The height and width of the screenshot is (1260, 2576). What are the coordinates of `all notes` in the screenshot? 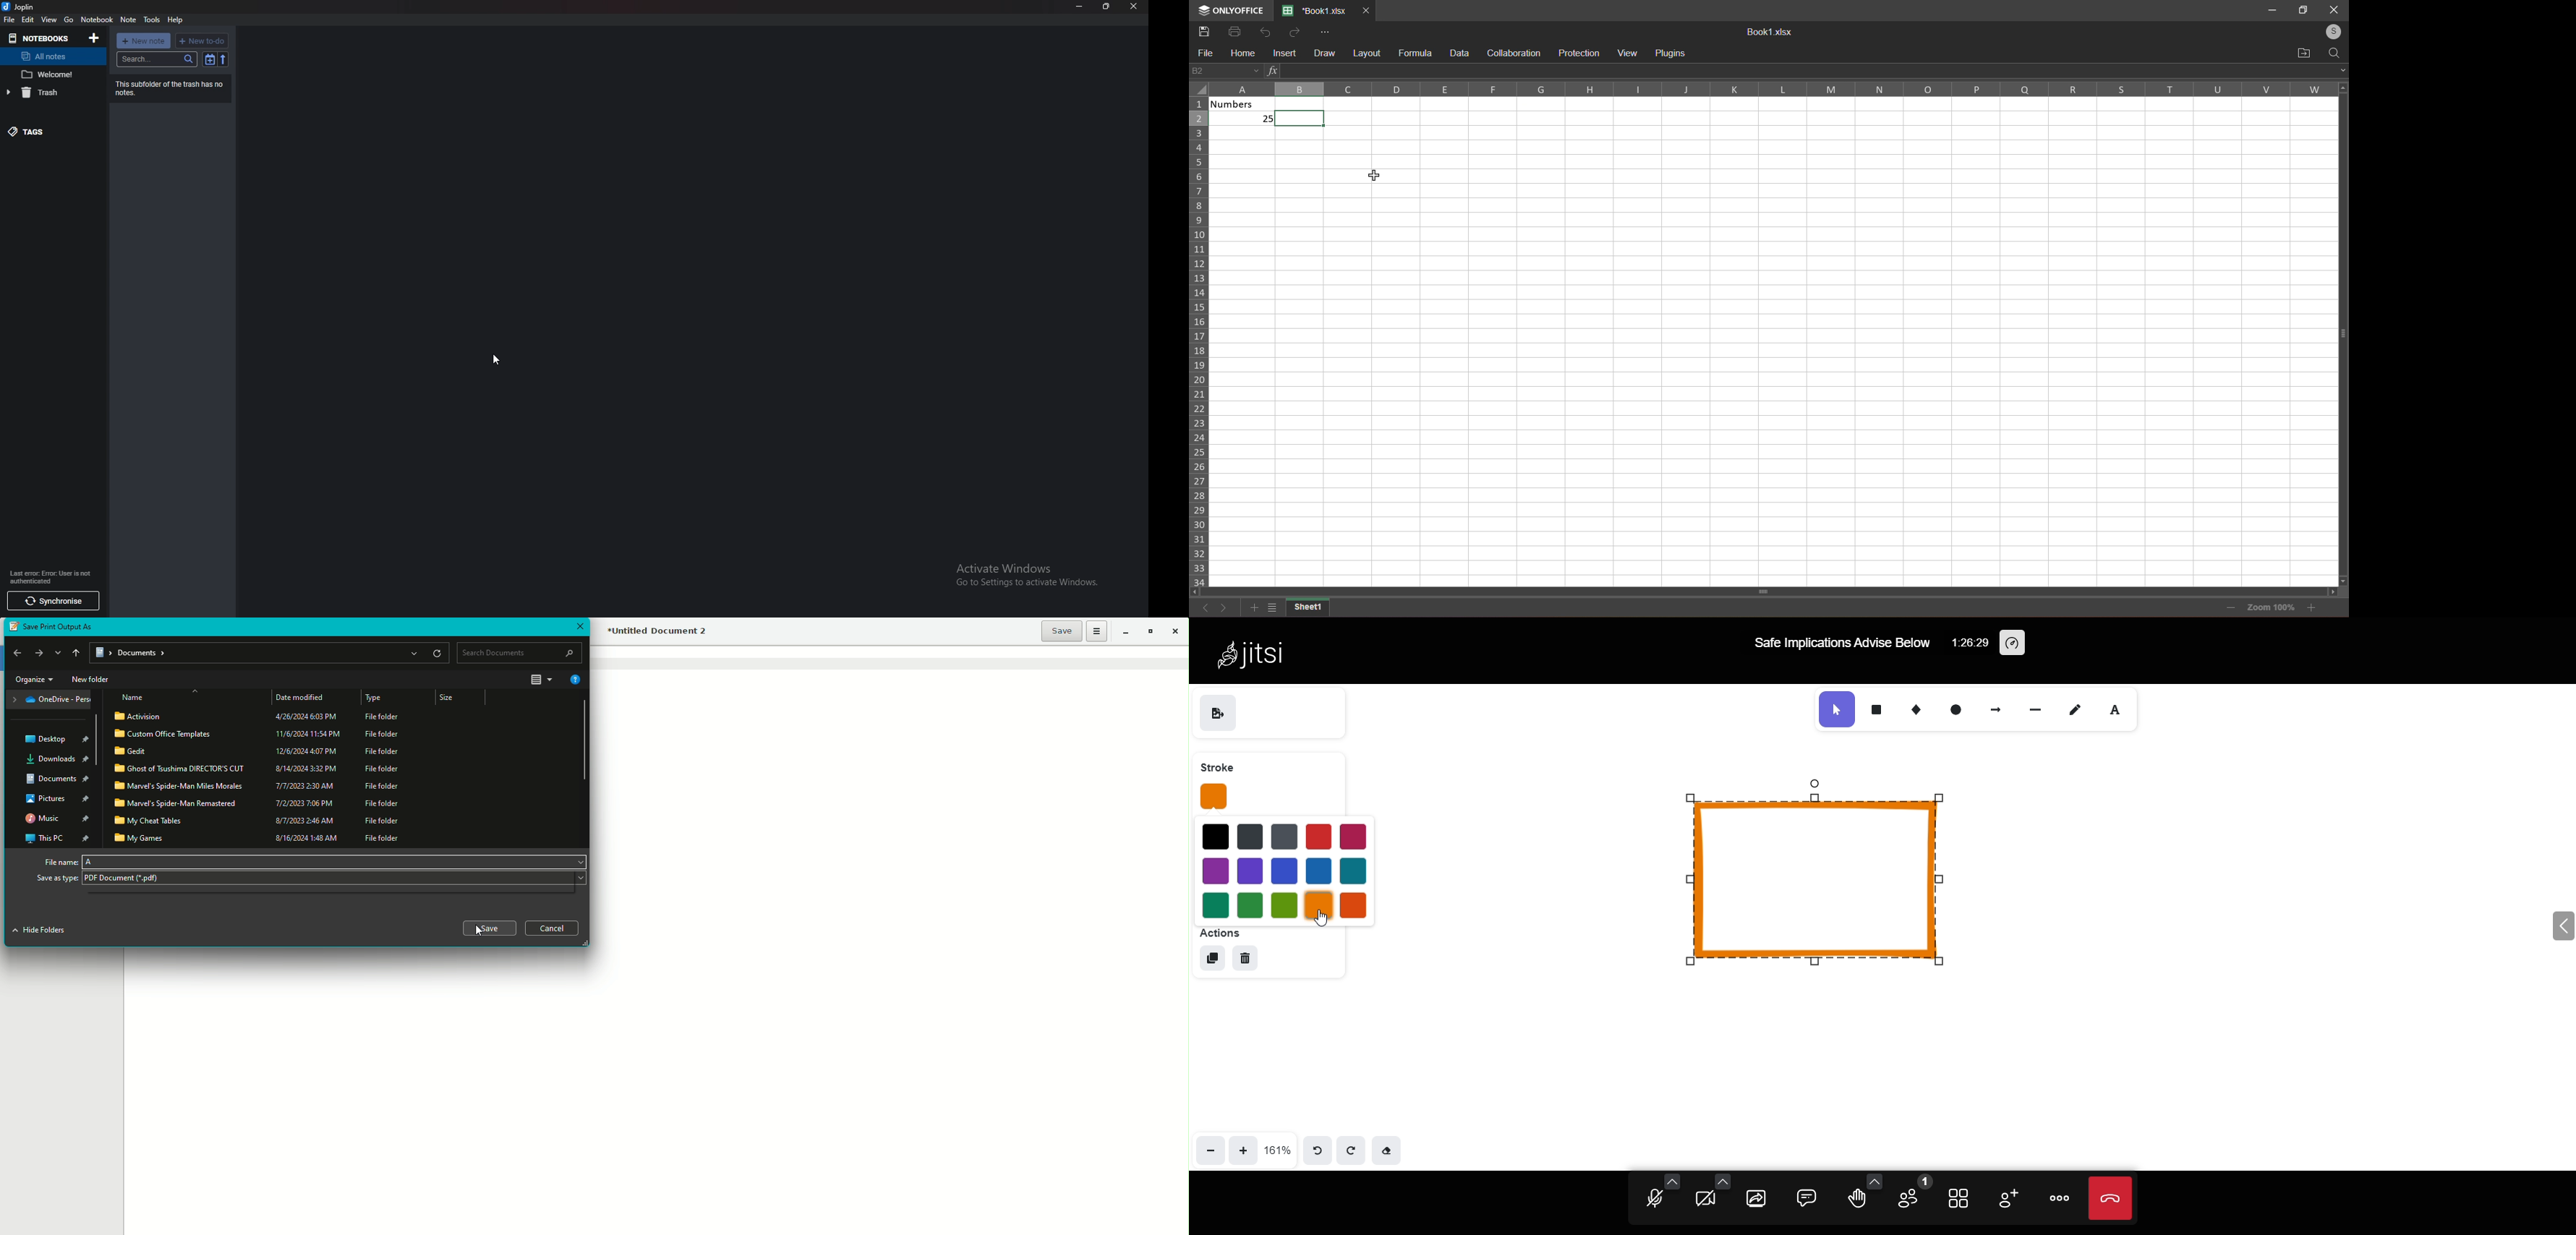 It's located at (49, 56).